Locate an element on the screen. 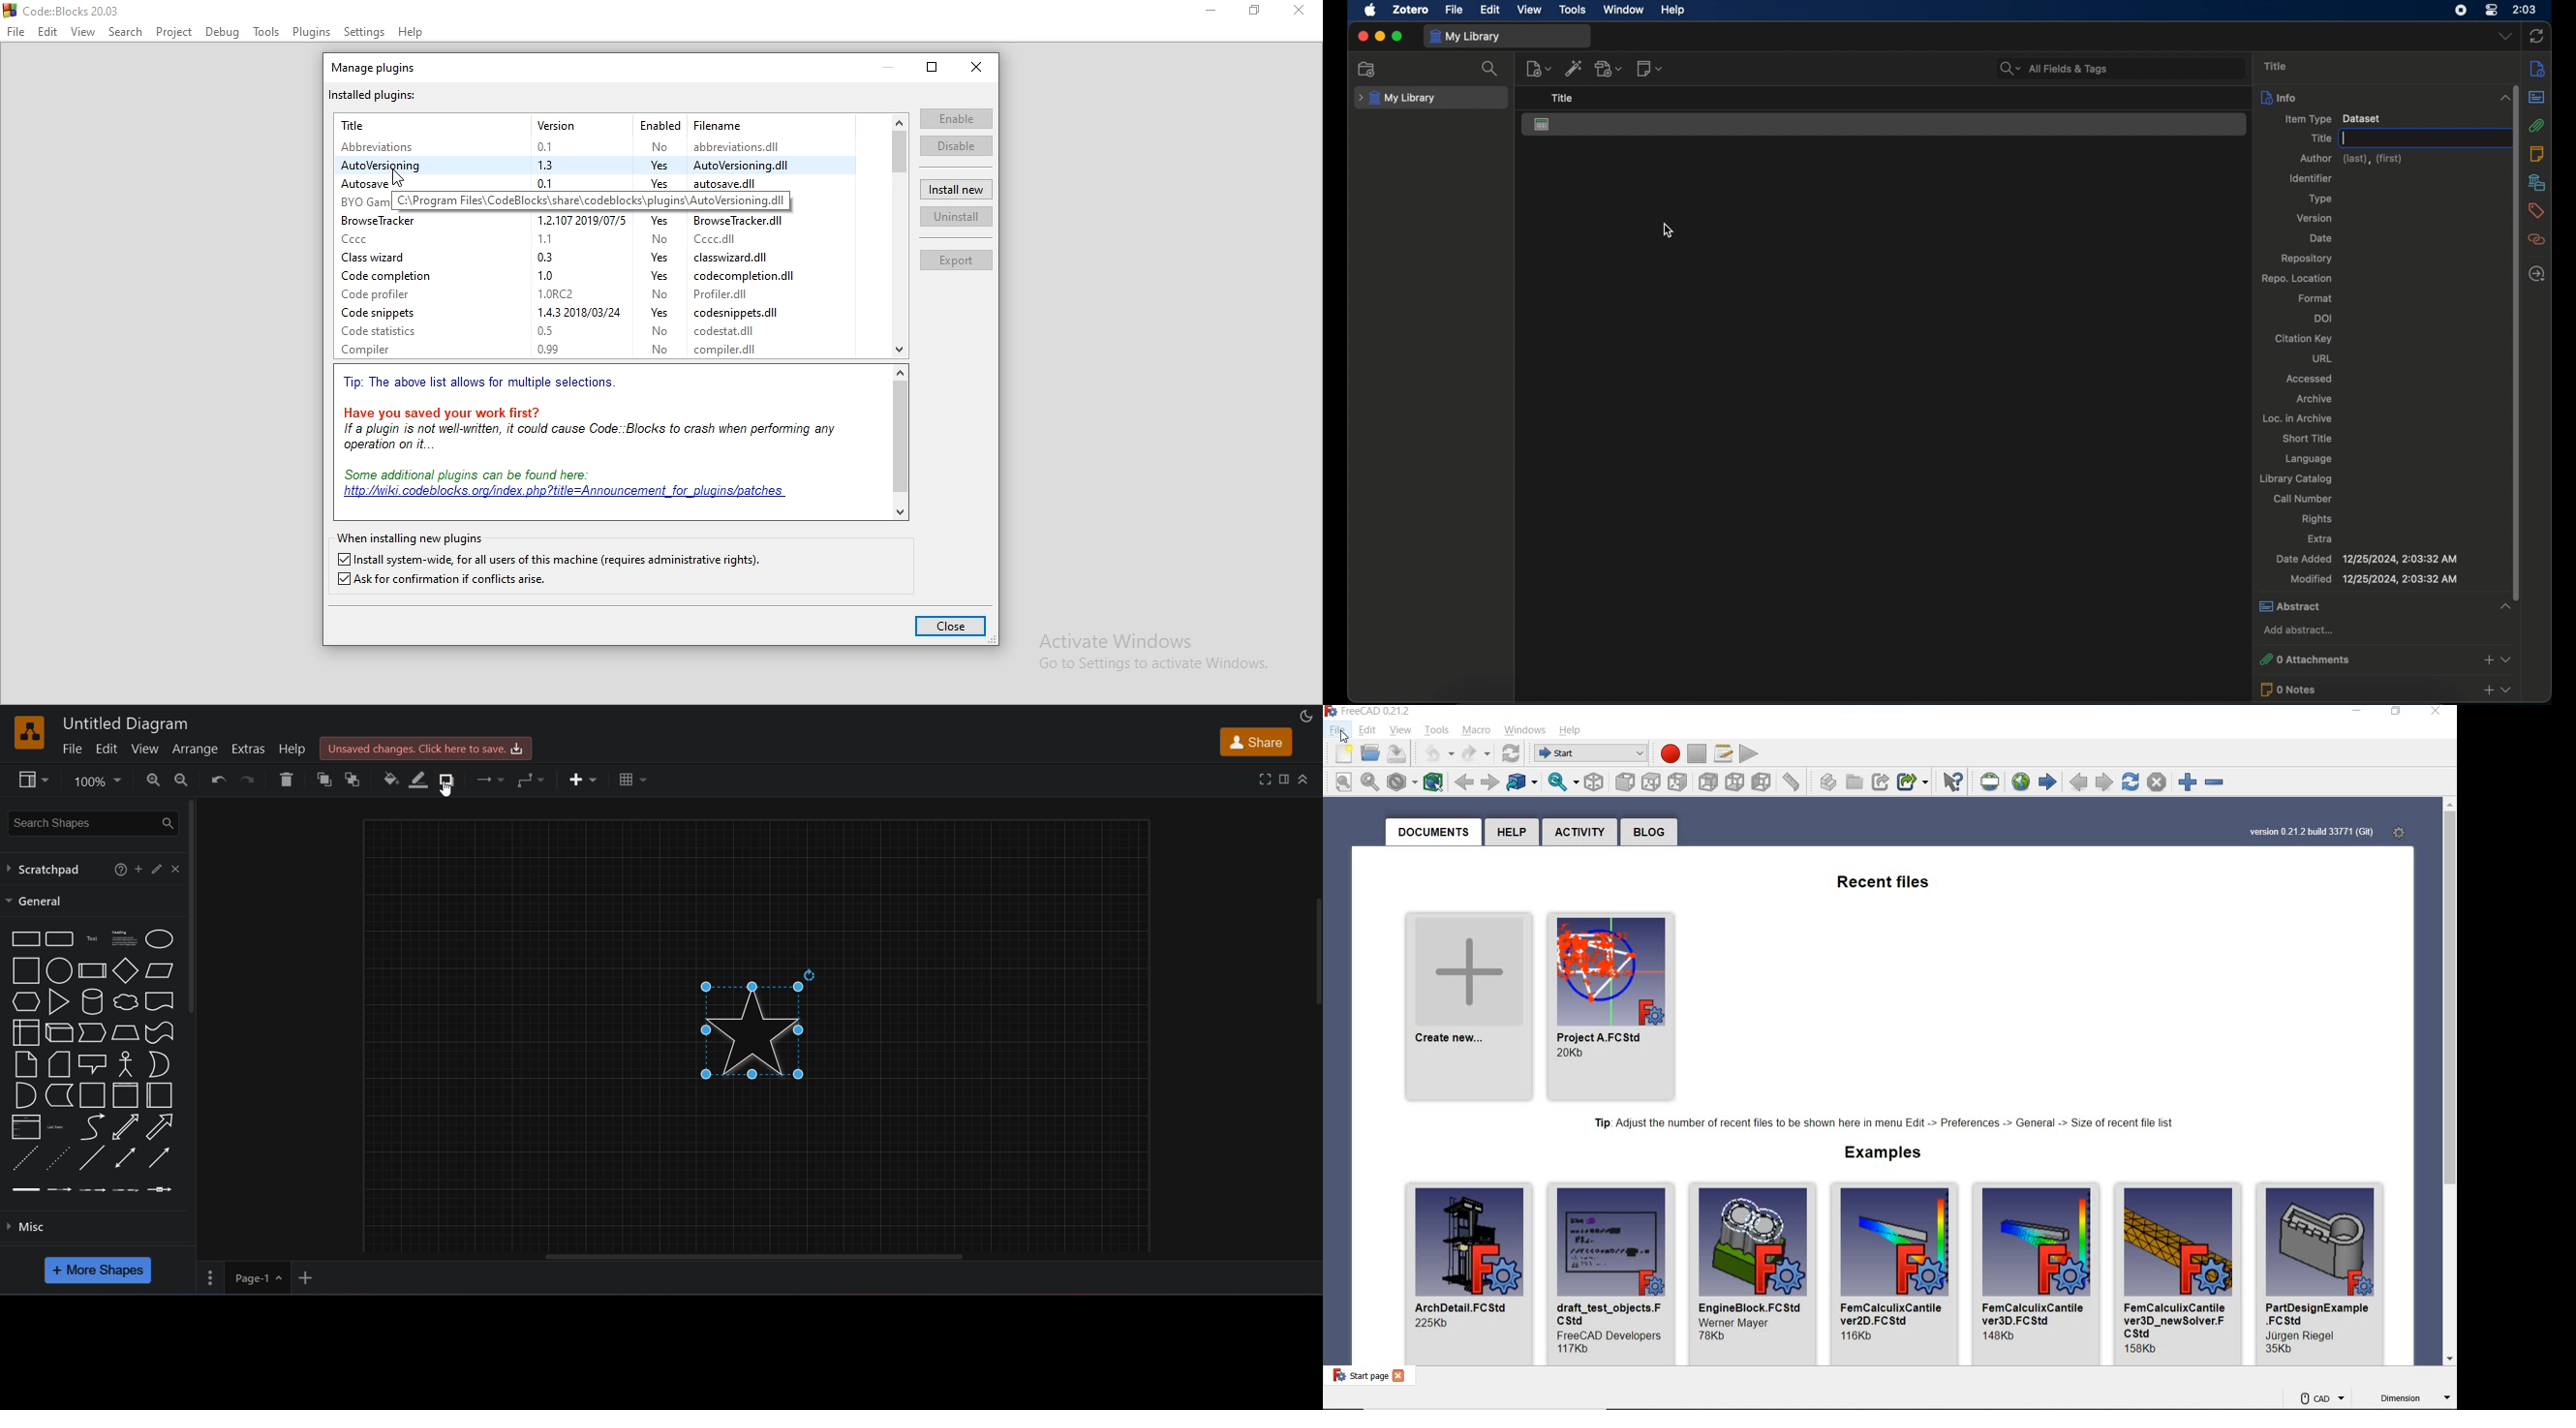  and is located at coordinates (24, 1096).